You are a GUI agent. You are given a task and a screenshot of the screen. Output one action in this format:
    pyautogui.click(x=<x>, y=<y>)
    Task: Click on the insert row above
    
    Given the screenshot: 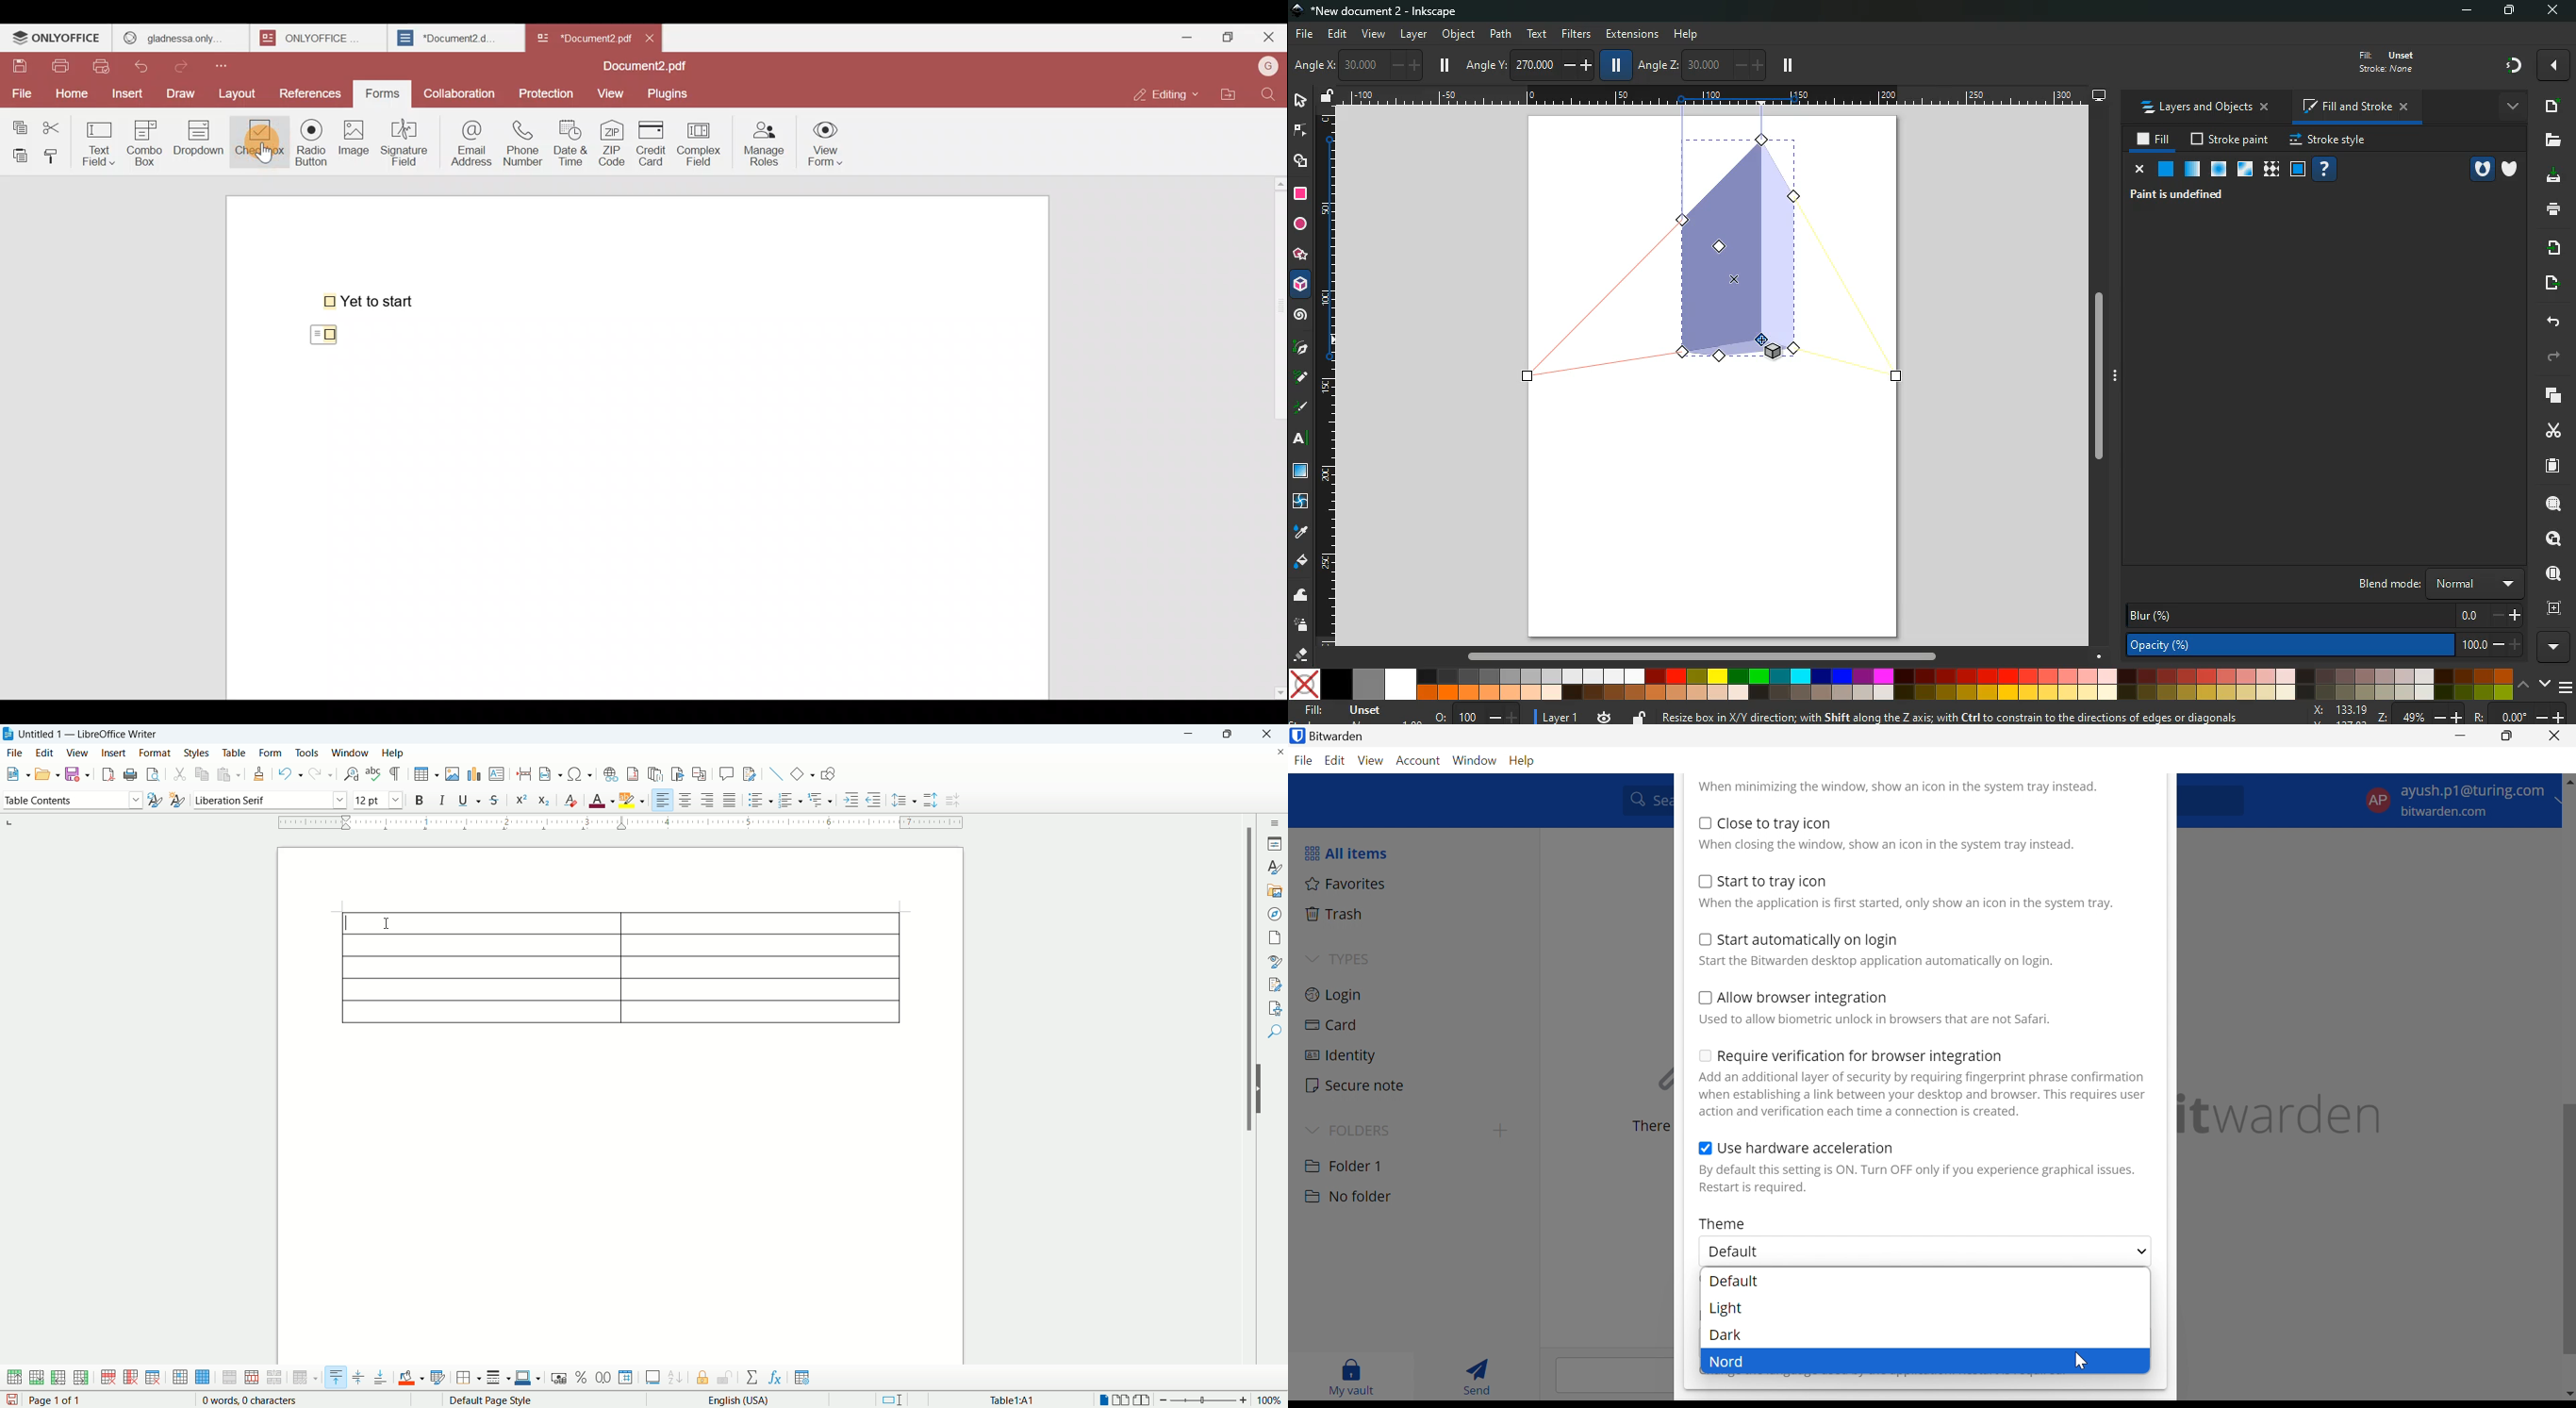 What is the action you would take?
    pyautogui.click(x=15, y=1378)
    